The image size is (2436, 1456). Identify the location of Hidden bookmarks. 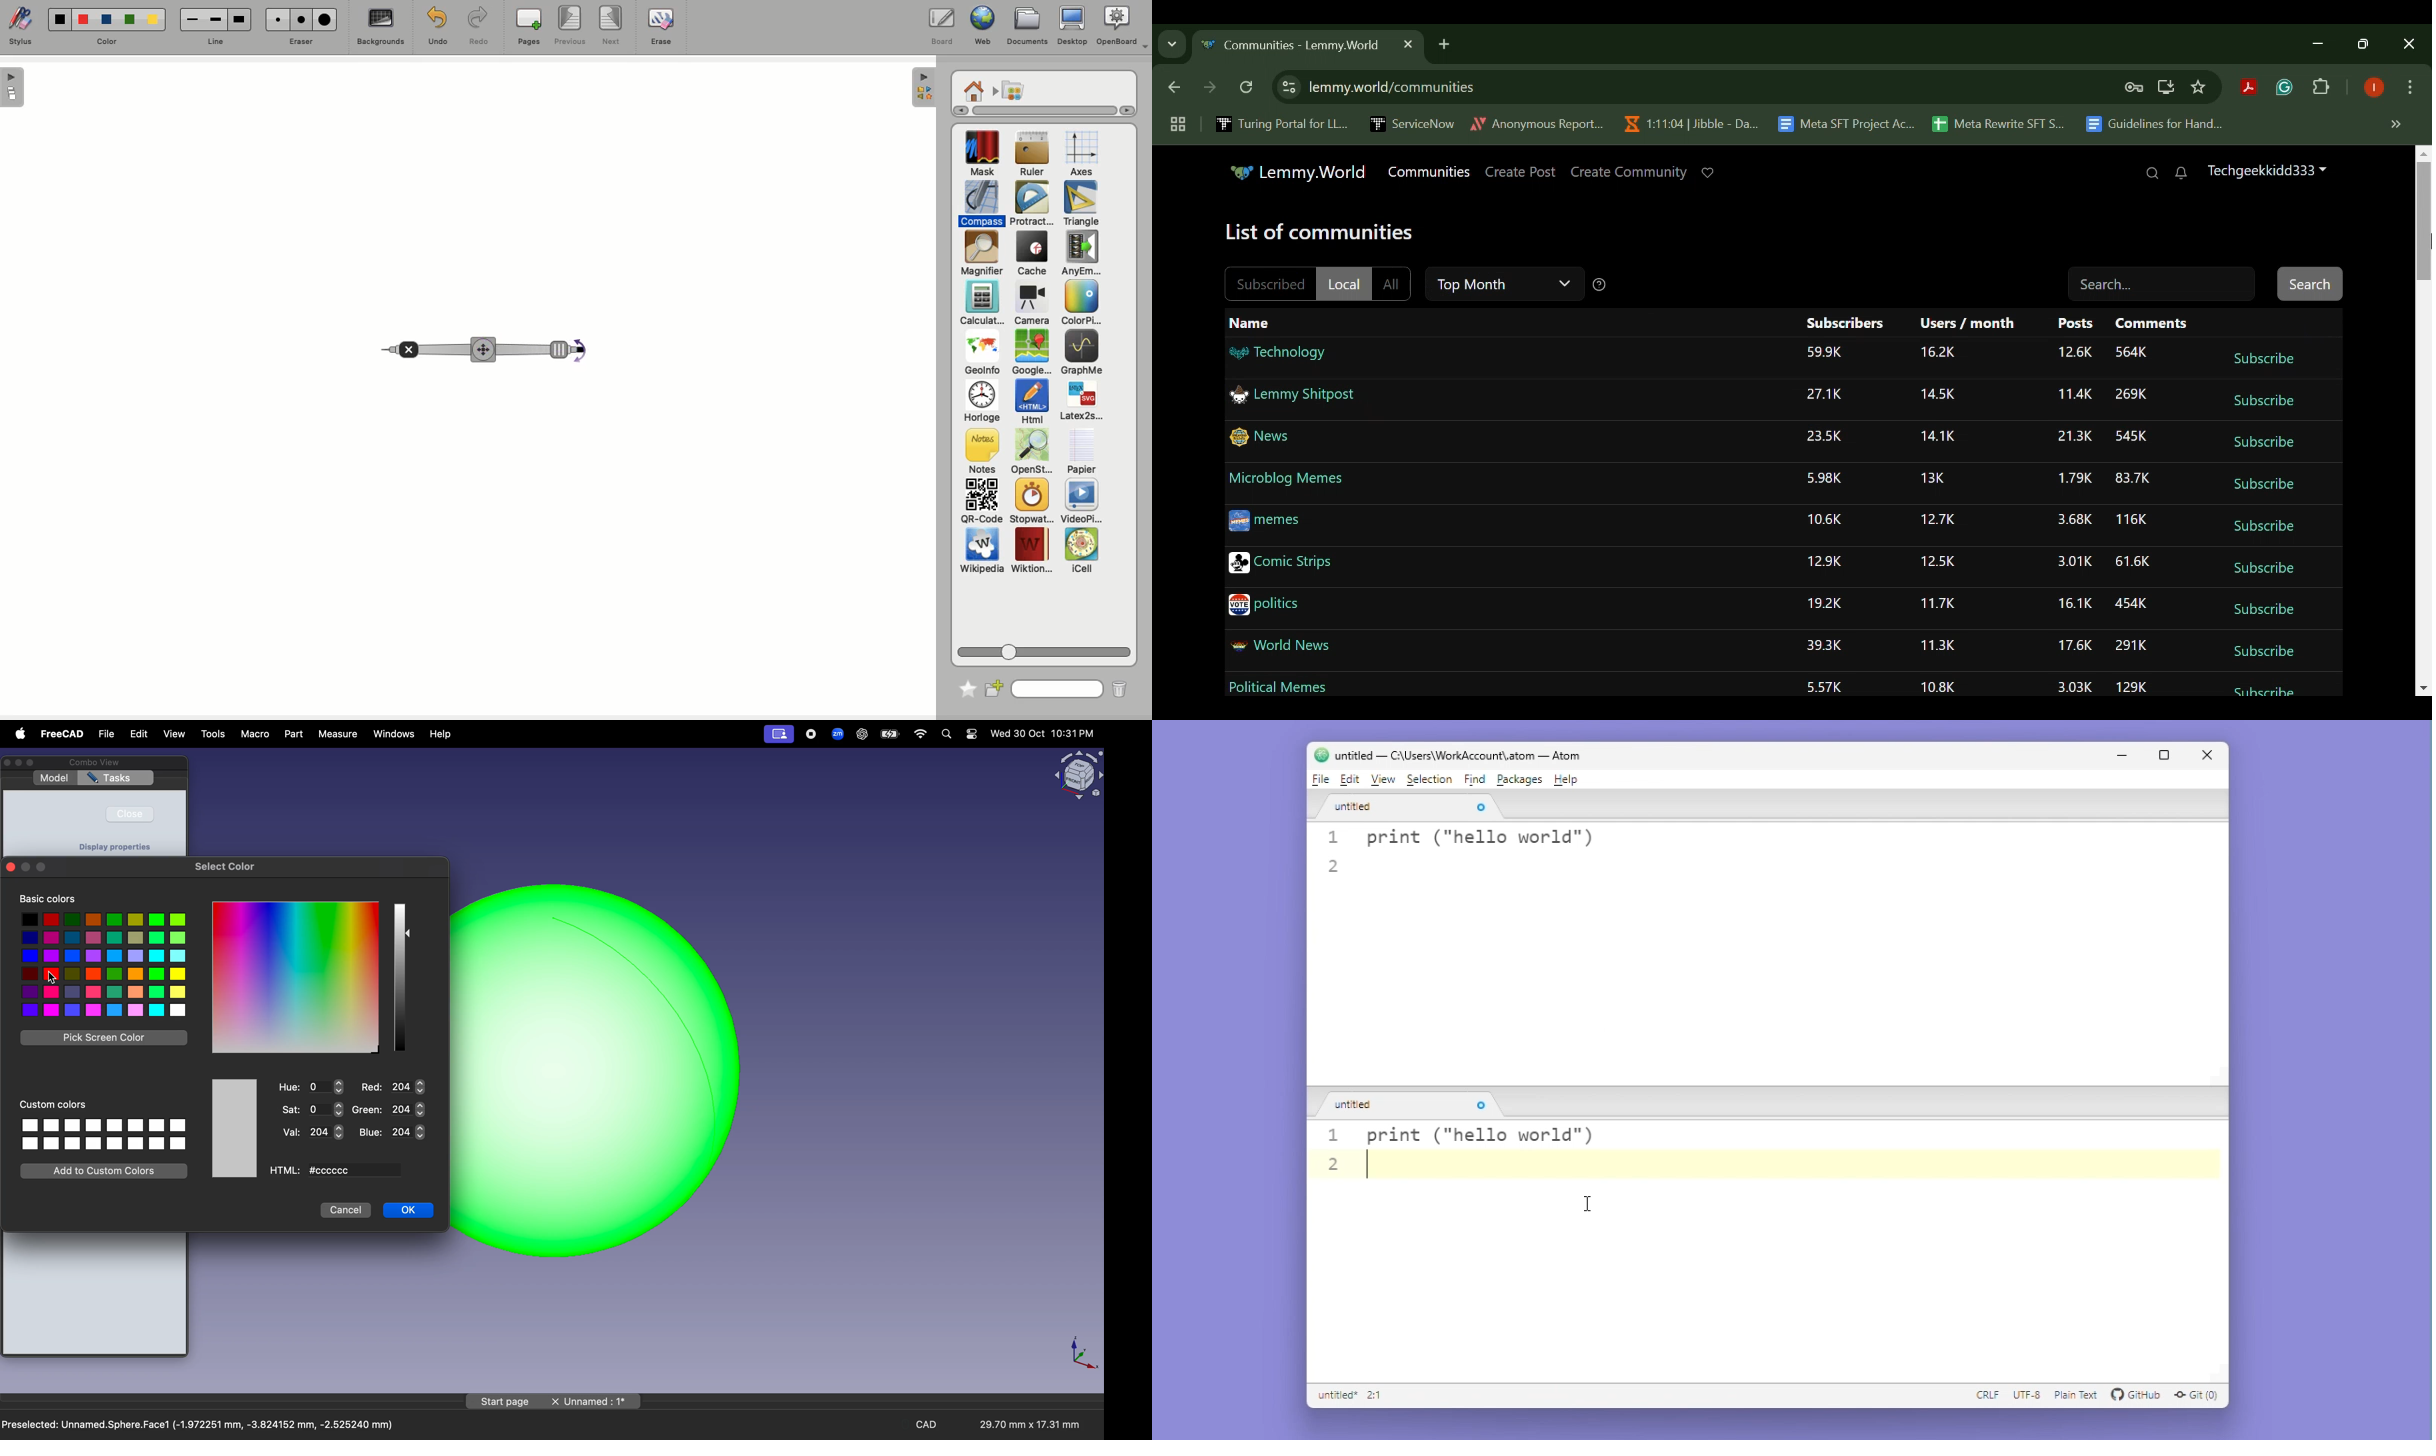
(2398, 125).